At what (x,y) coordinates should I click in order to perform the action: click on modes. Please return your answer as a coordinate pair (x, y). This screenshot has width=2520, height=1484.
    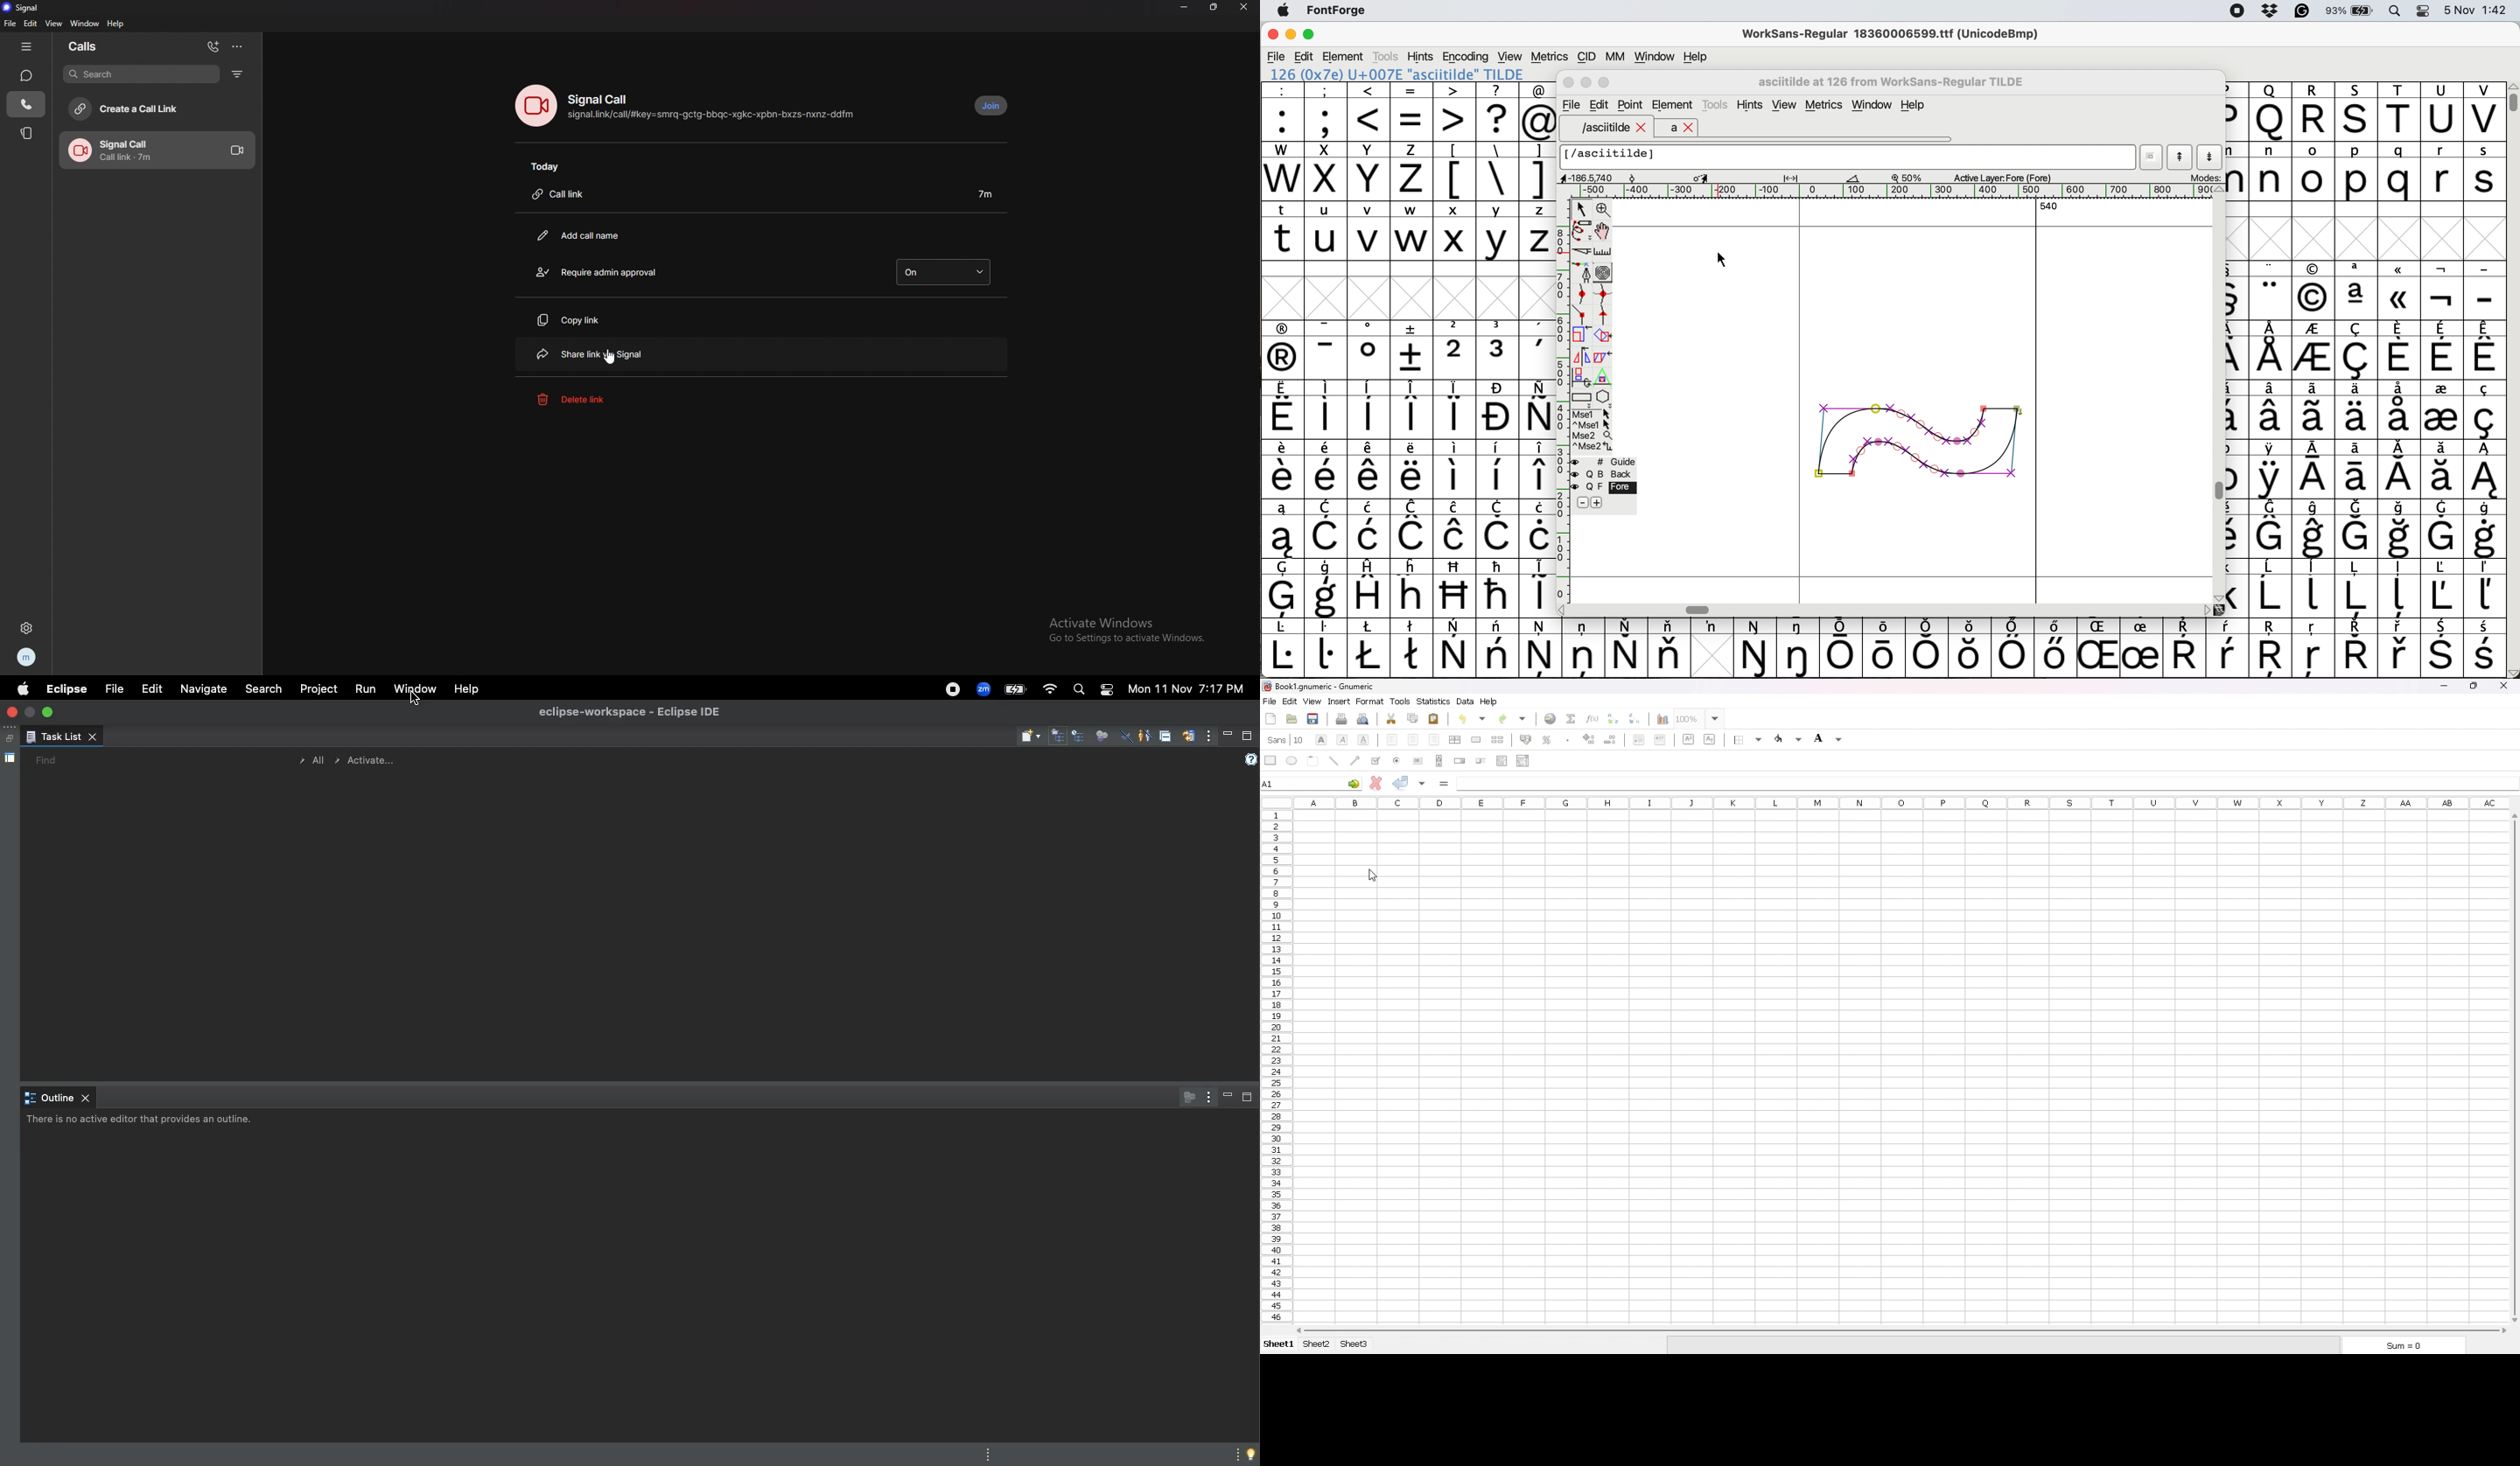
    Looking at the image, I should click on (2205, 177).